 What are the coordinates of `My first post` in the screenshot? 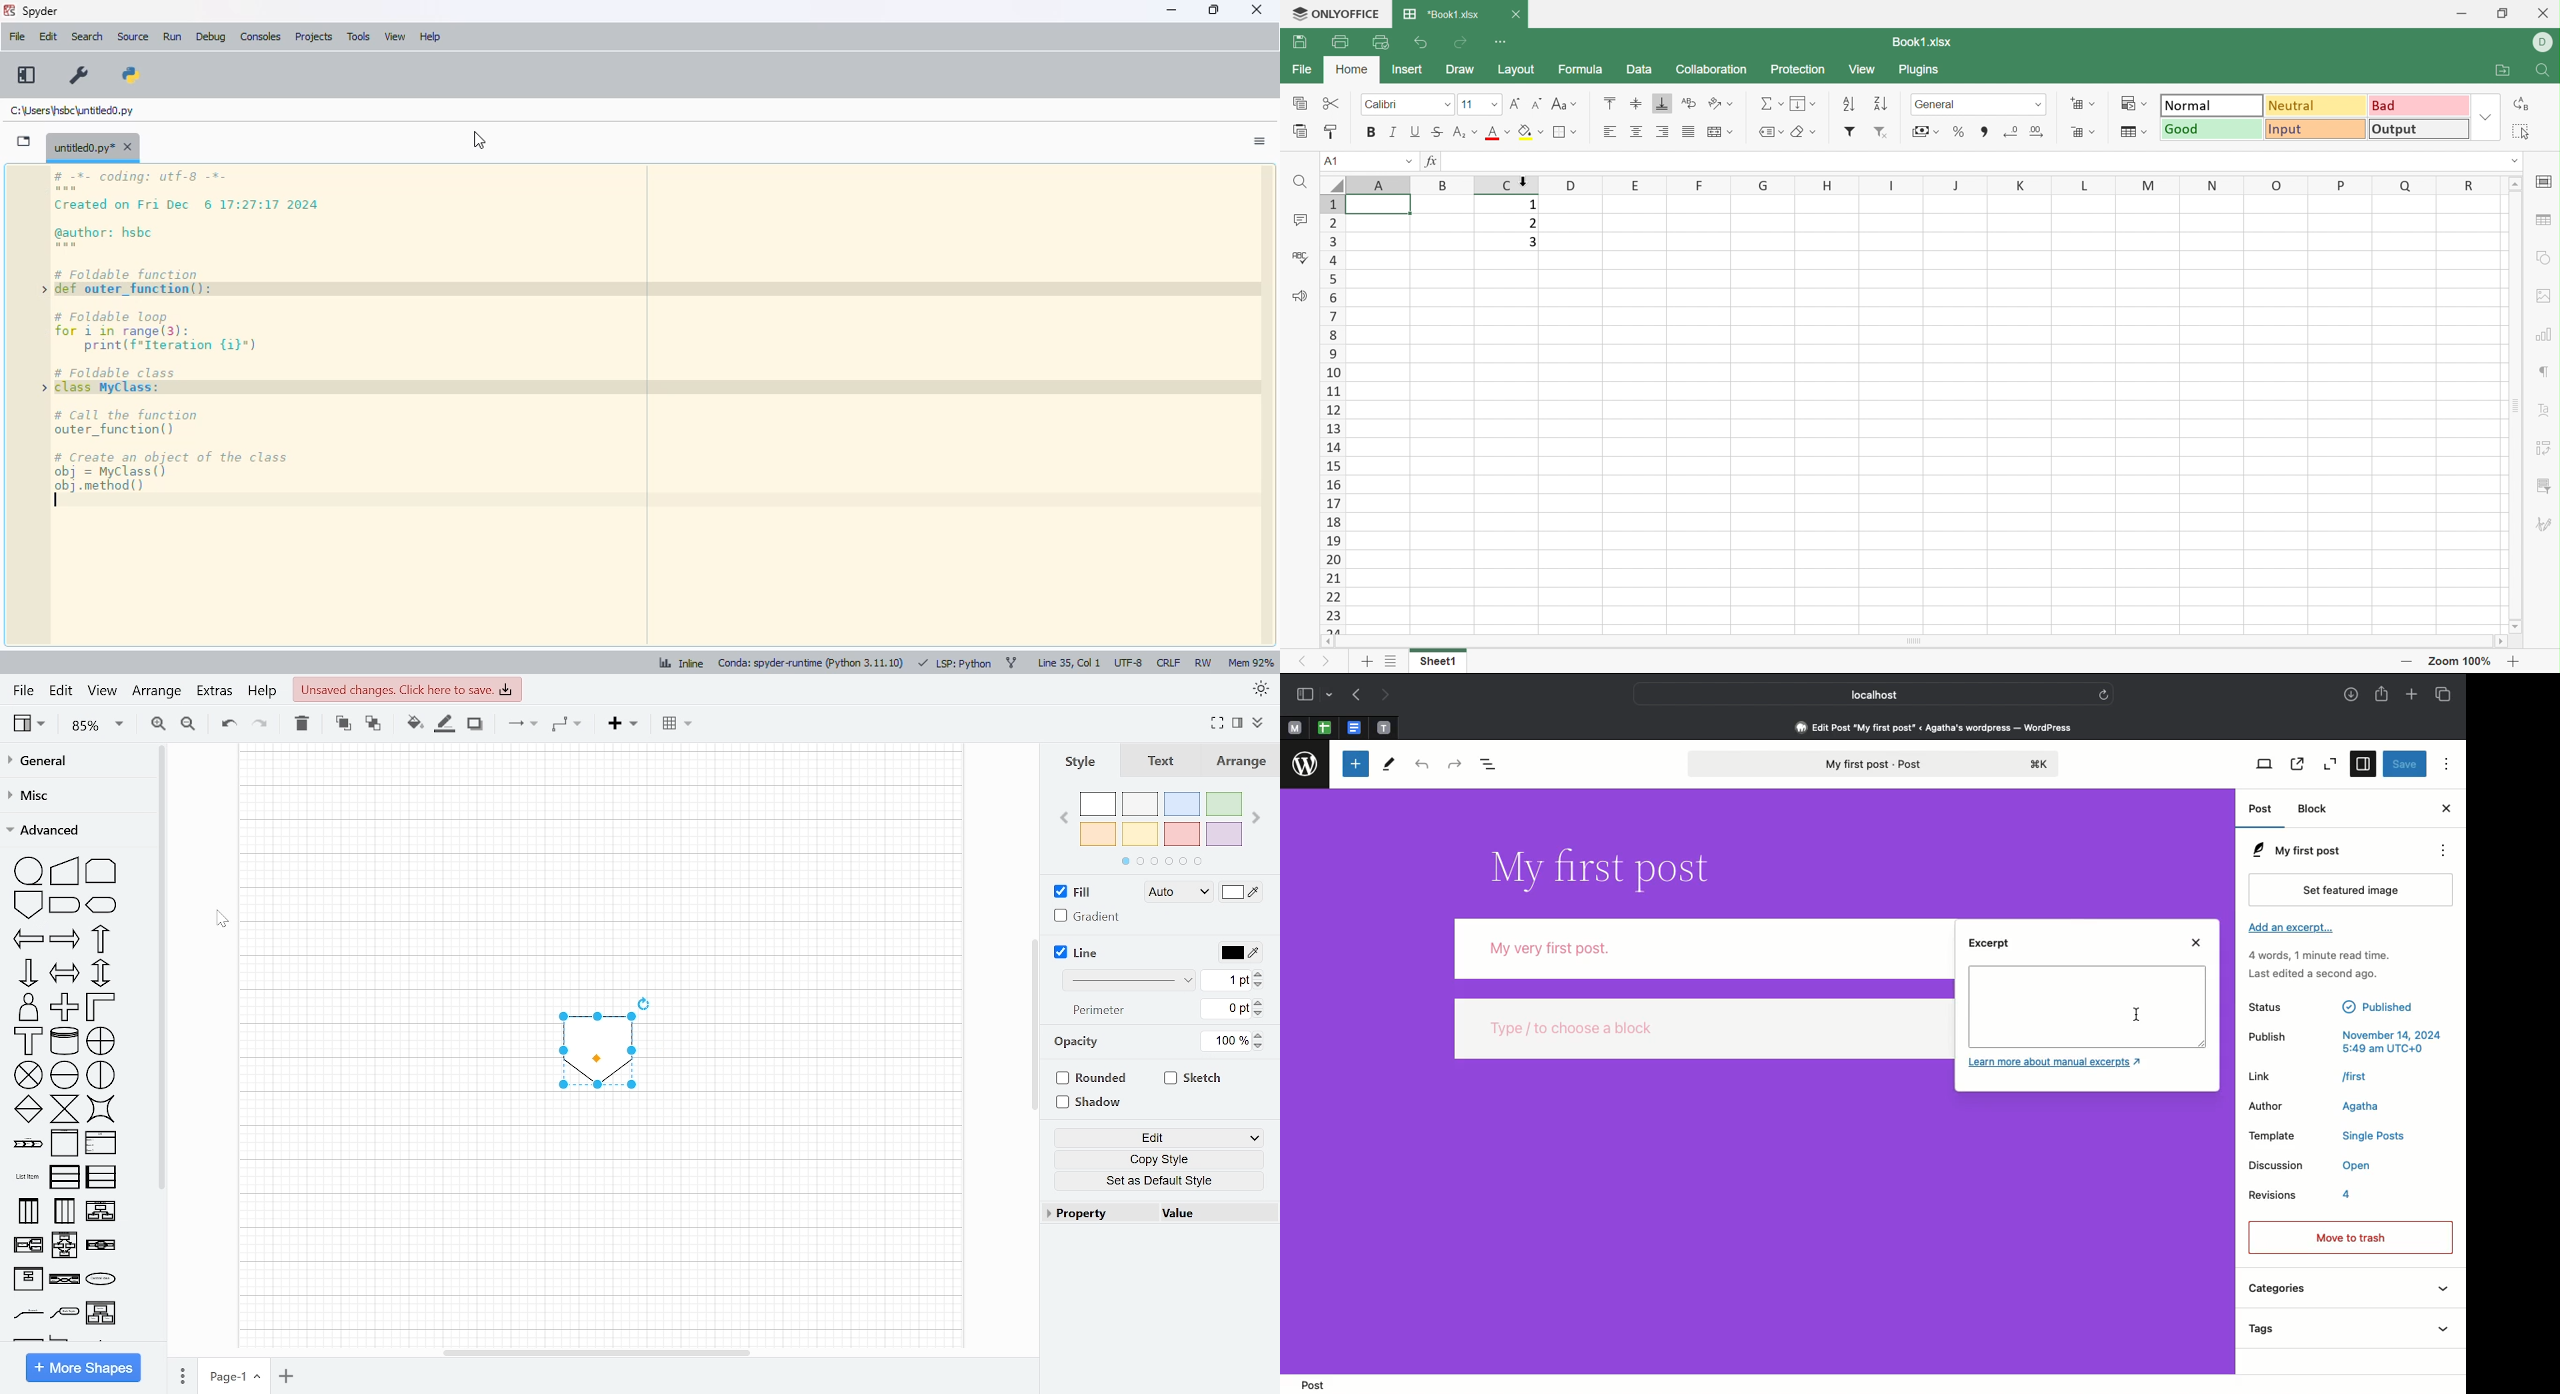 It's located at (1871, 765).